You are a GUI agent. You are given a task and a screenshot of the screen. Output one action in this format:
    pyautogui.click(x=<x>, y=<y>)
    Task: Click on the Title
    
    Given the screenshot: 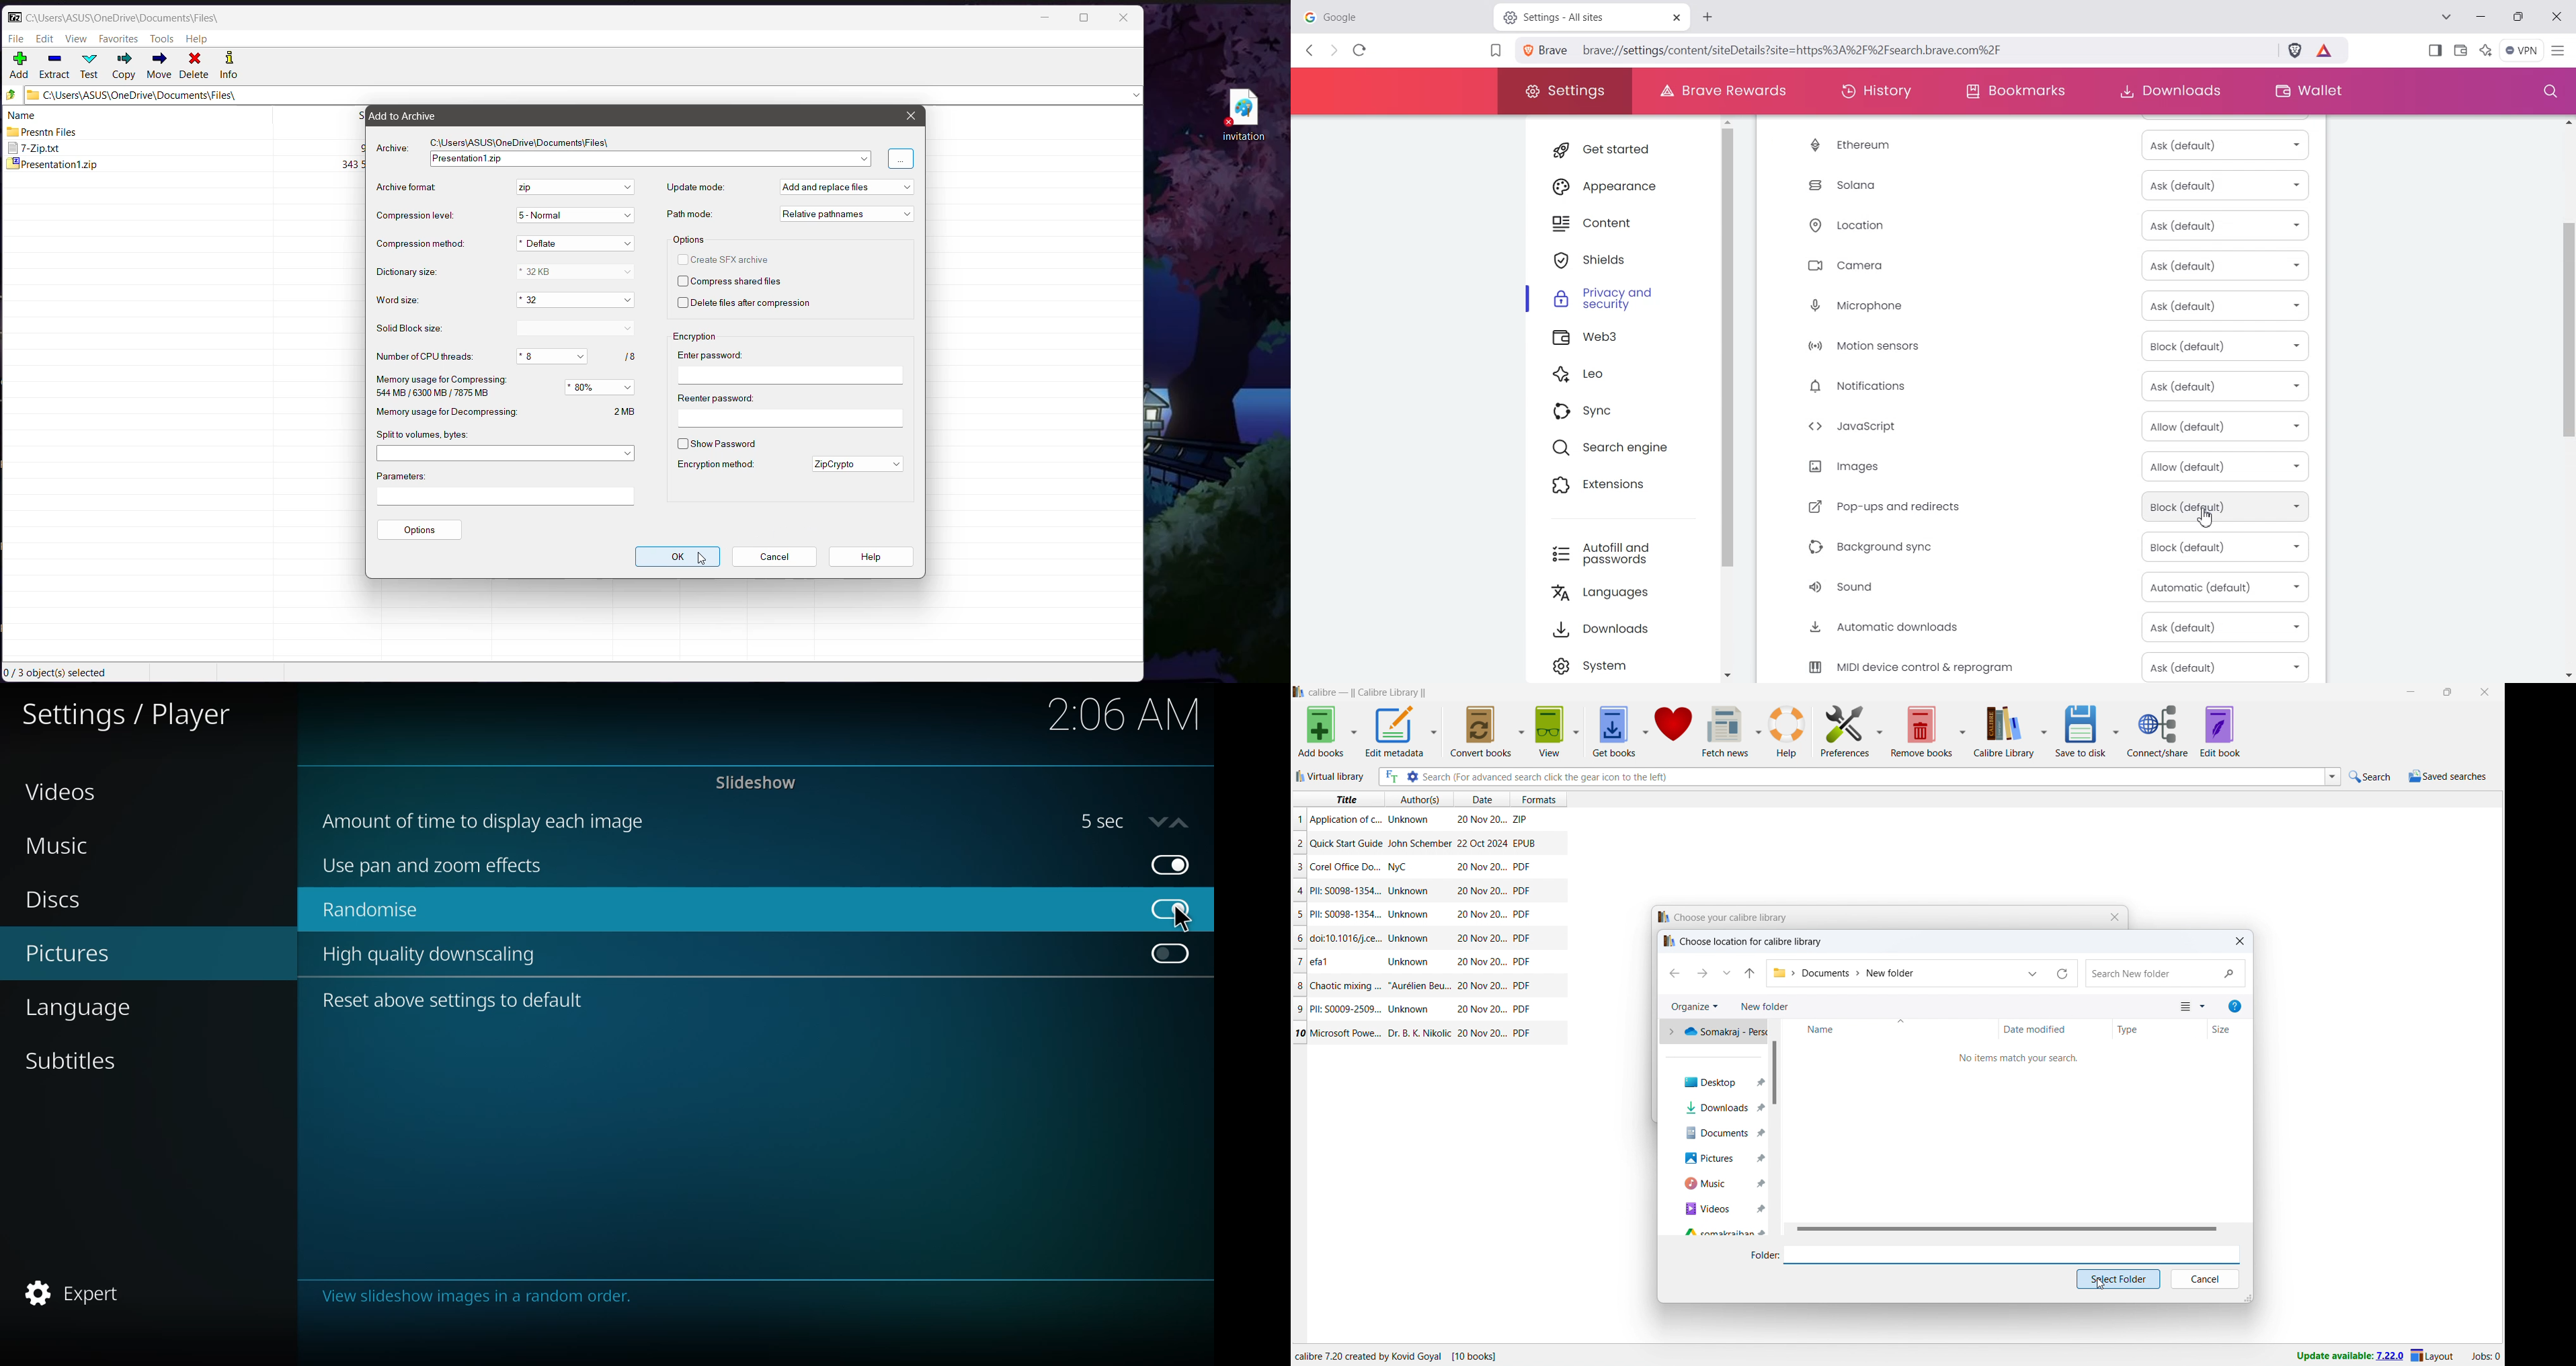 What is the action you would take?
    pyautogui.click(x=1347, y=914)
    